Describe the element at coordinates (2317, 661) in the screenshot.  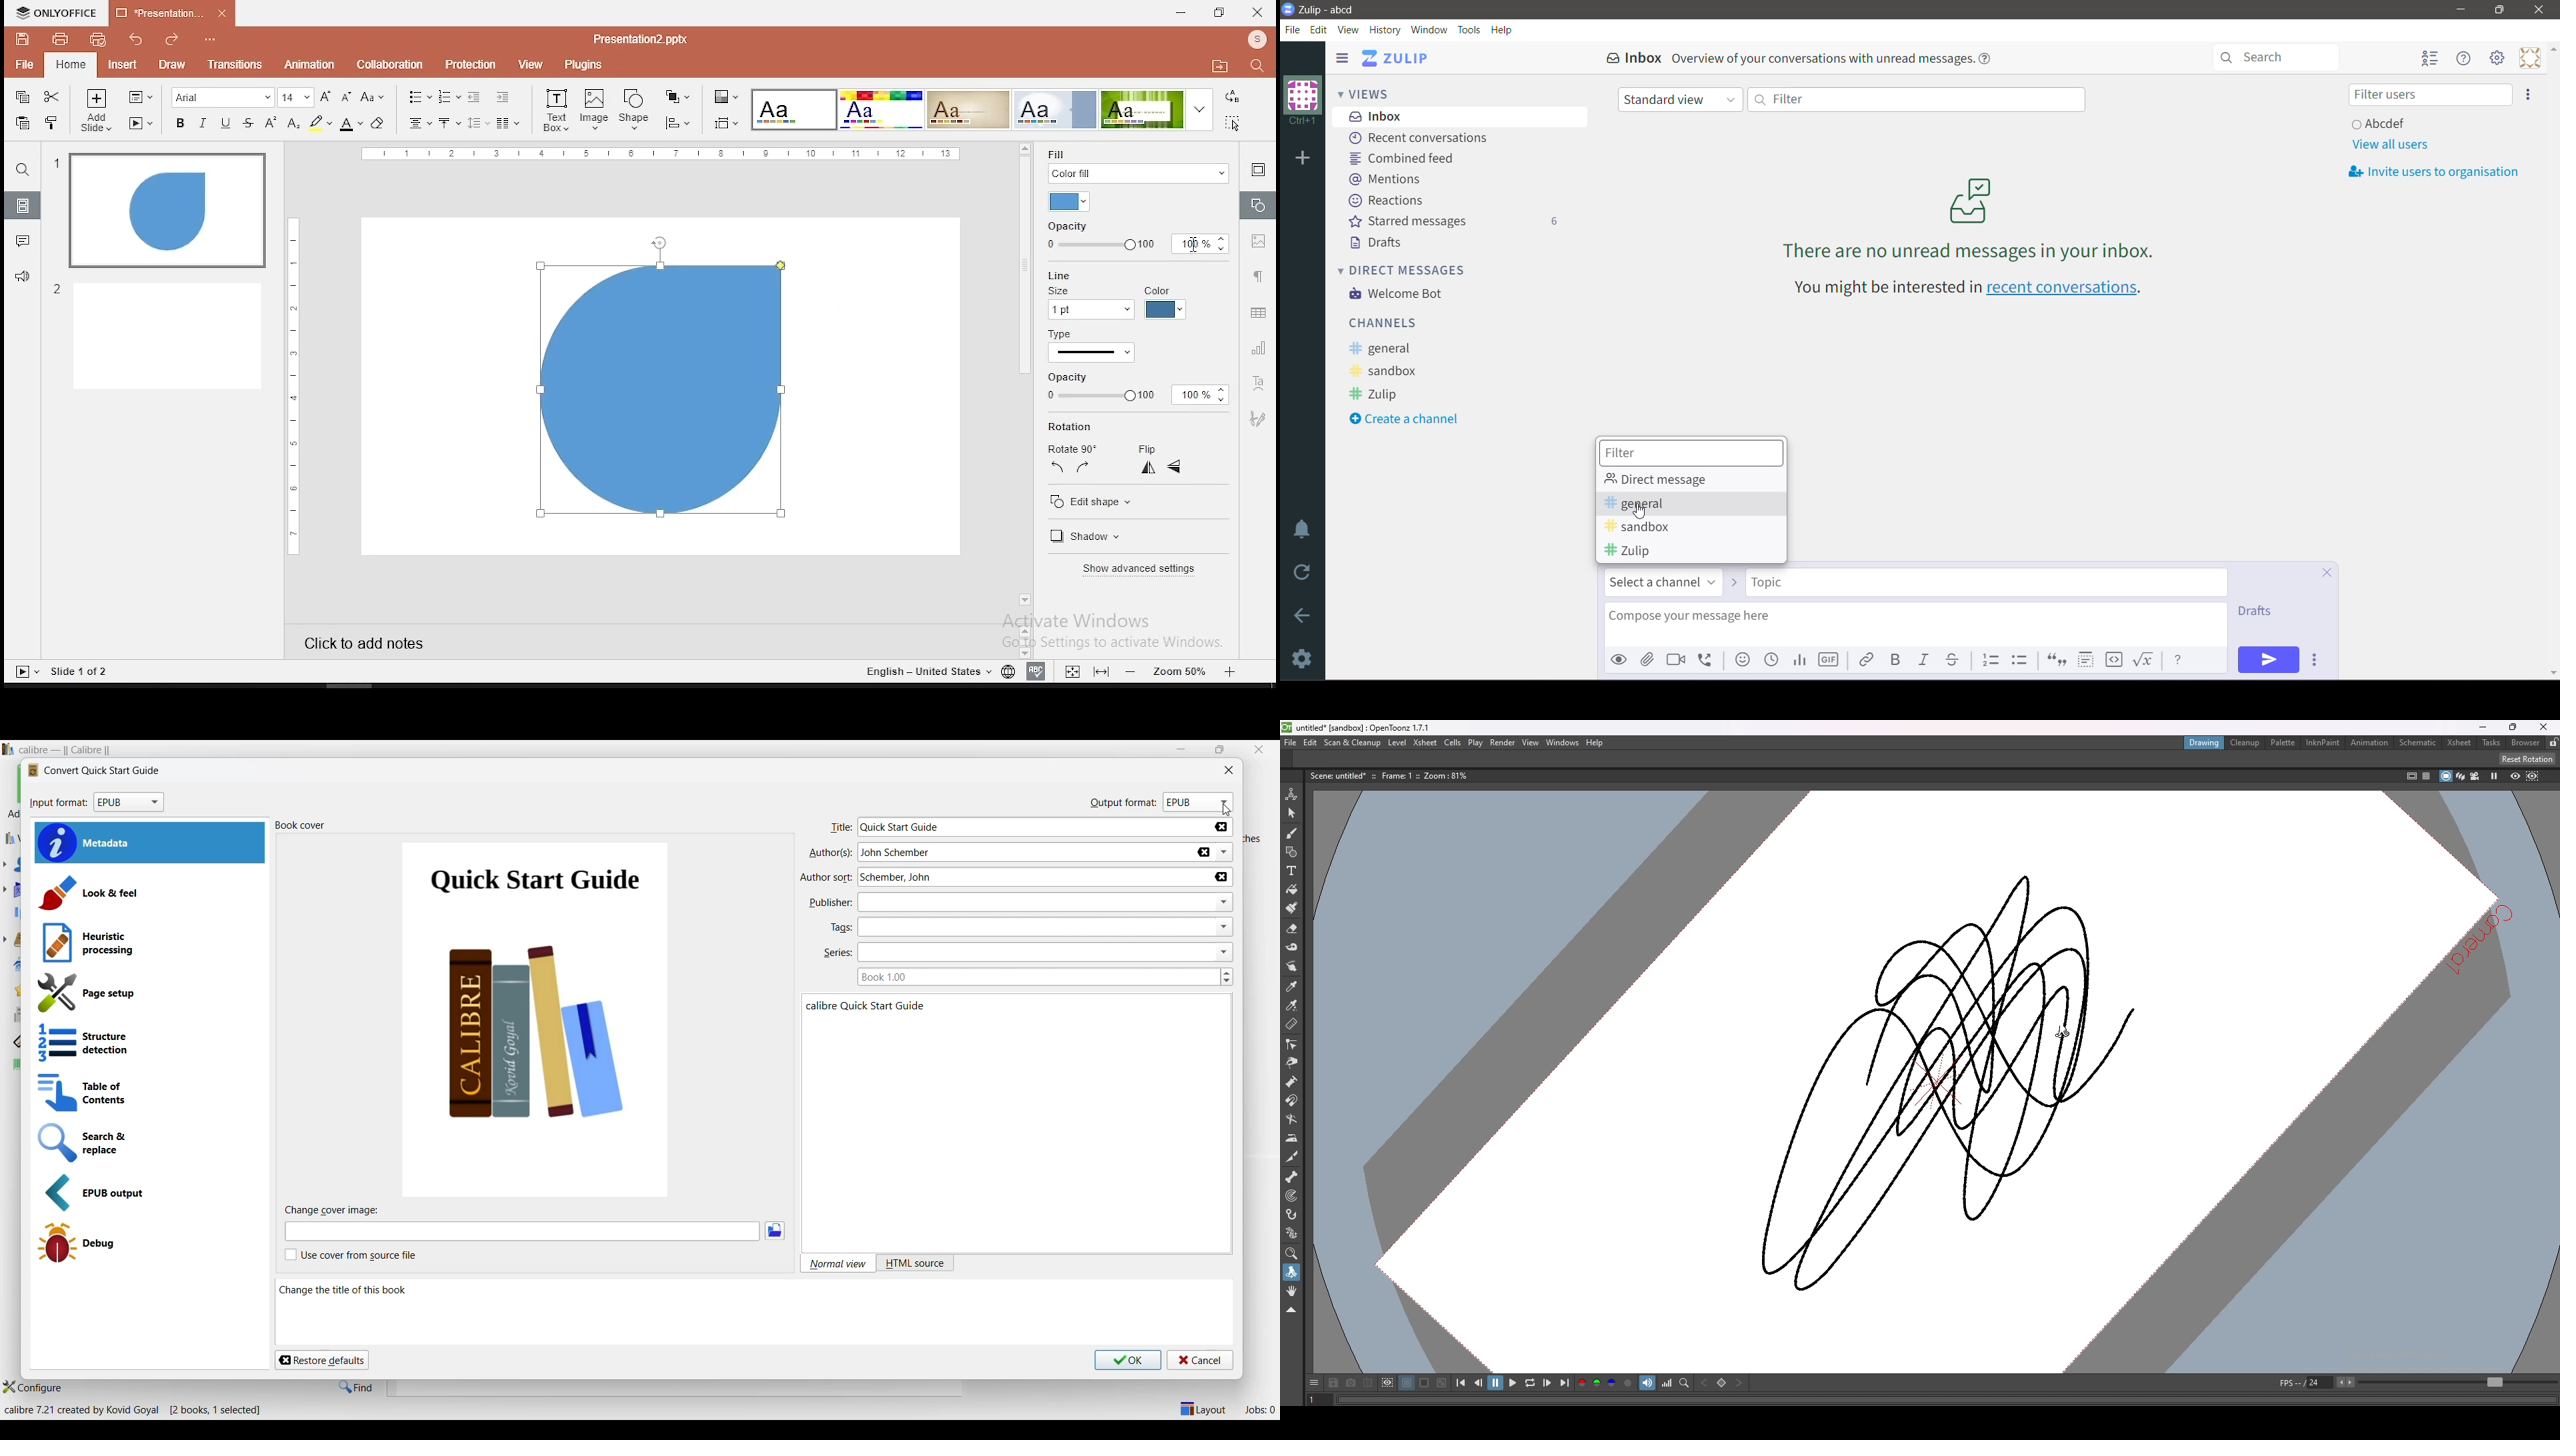
I see `Send Options` at that location.